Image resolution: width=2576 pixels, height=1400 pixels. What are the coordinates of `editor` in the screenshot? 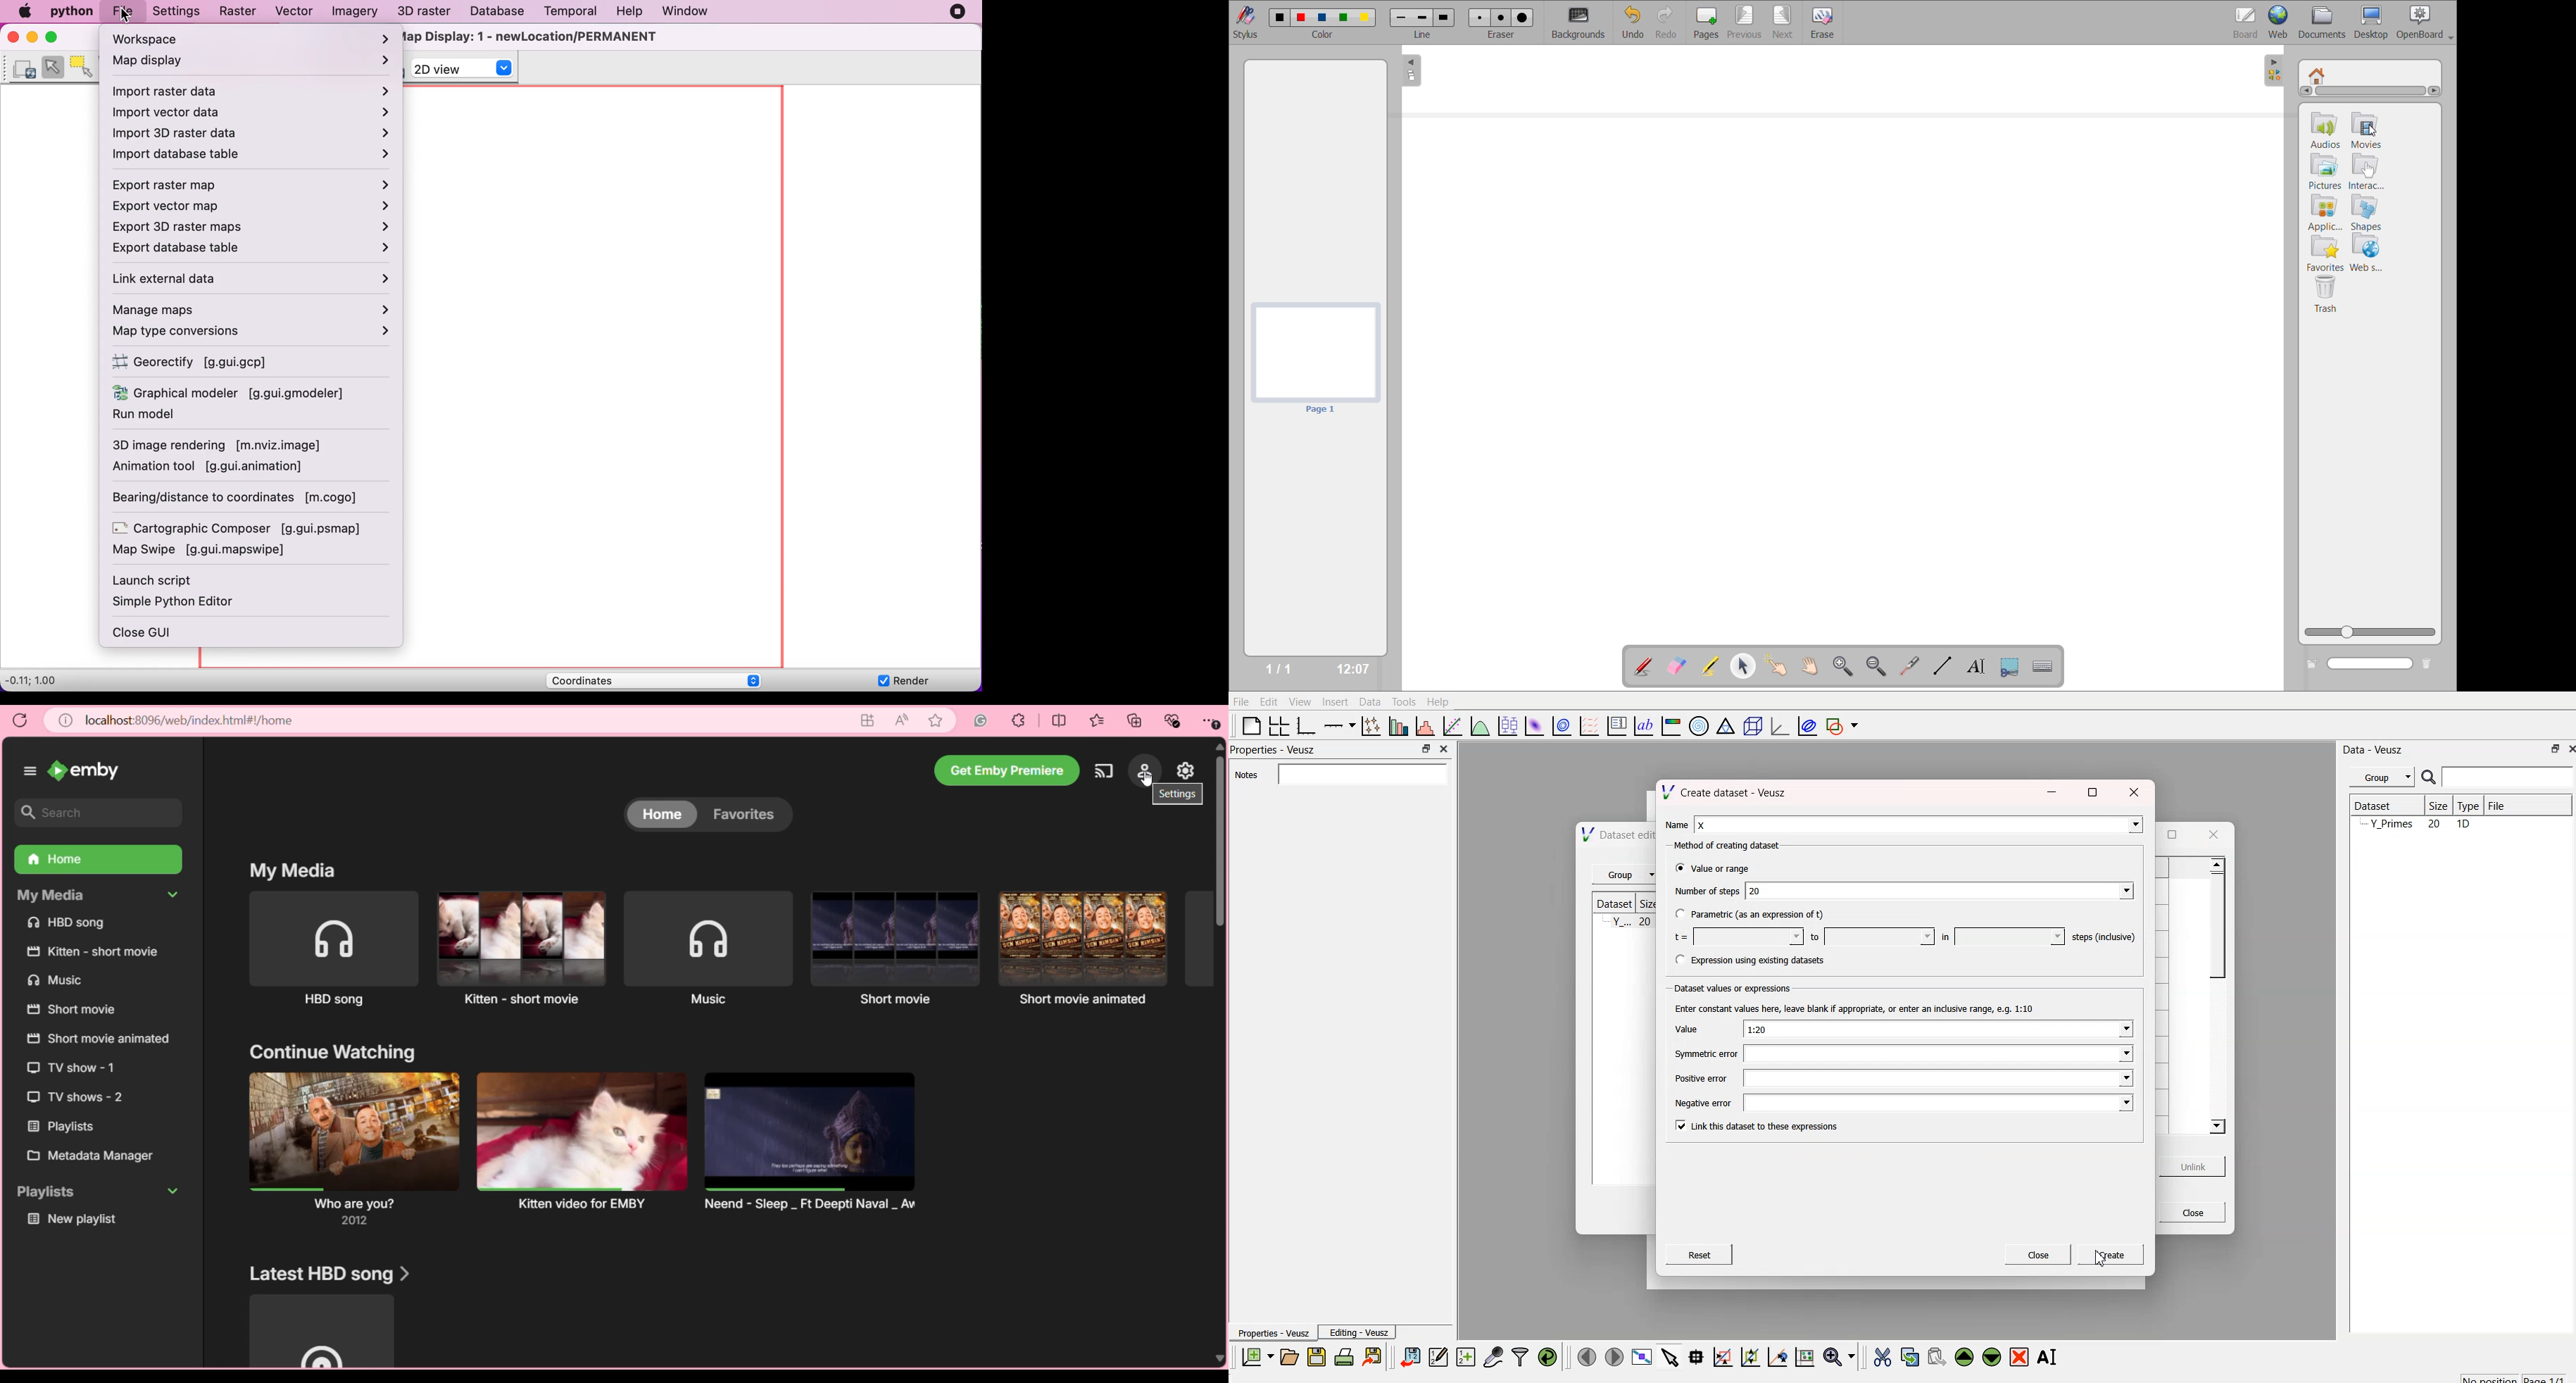 It's located at (1439, 1356).